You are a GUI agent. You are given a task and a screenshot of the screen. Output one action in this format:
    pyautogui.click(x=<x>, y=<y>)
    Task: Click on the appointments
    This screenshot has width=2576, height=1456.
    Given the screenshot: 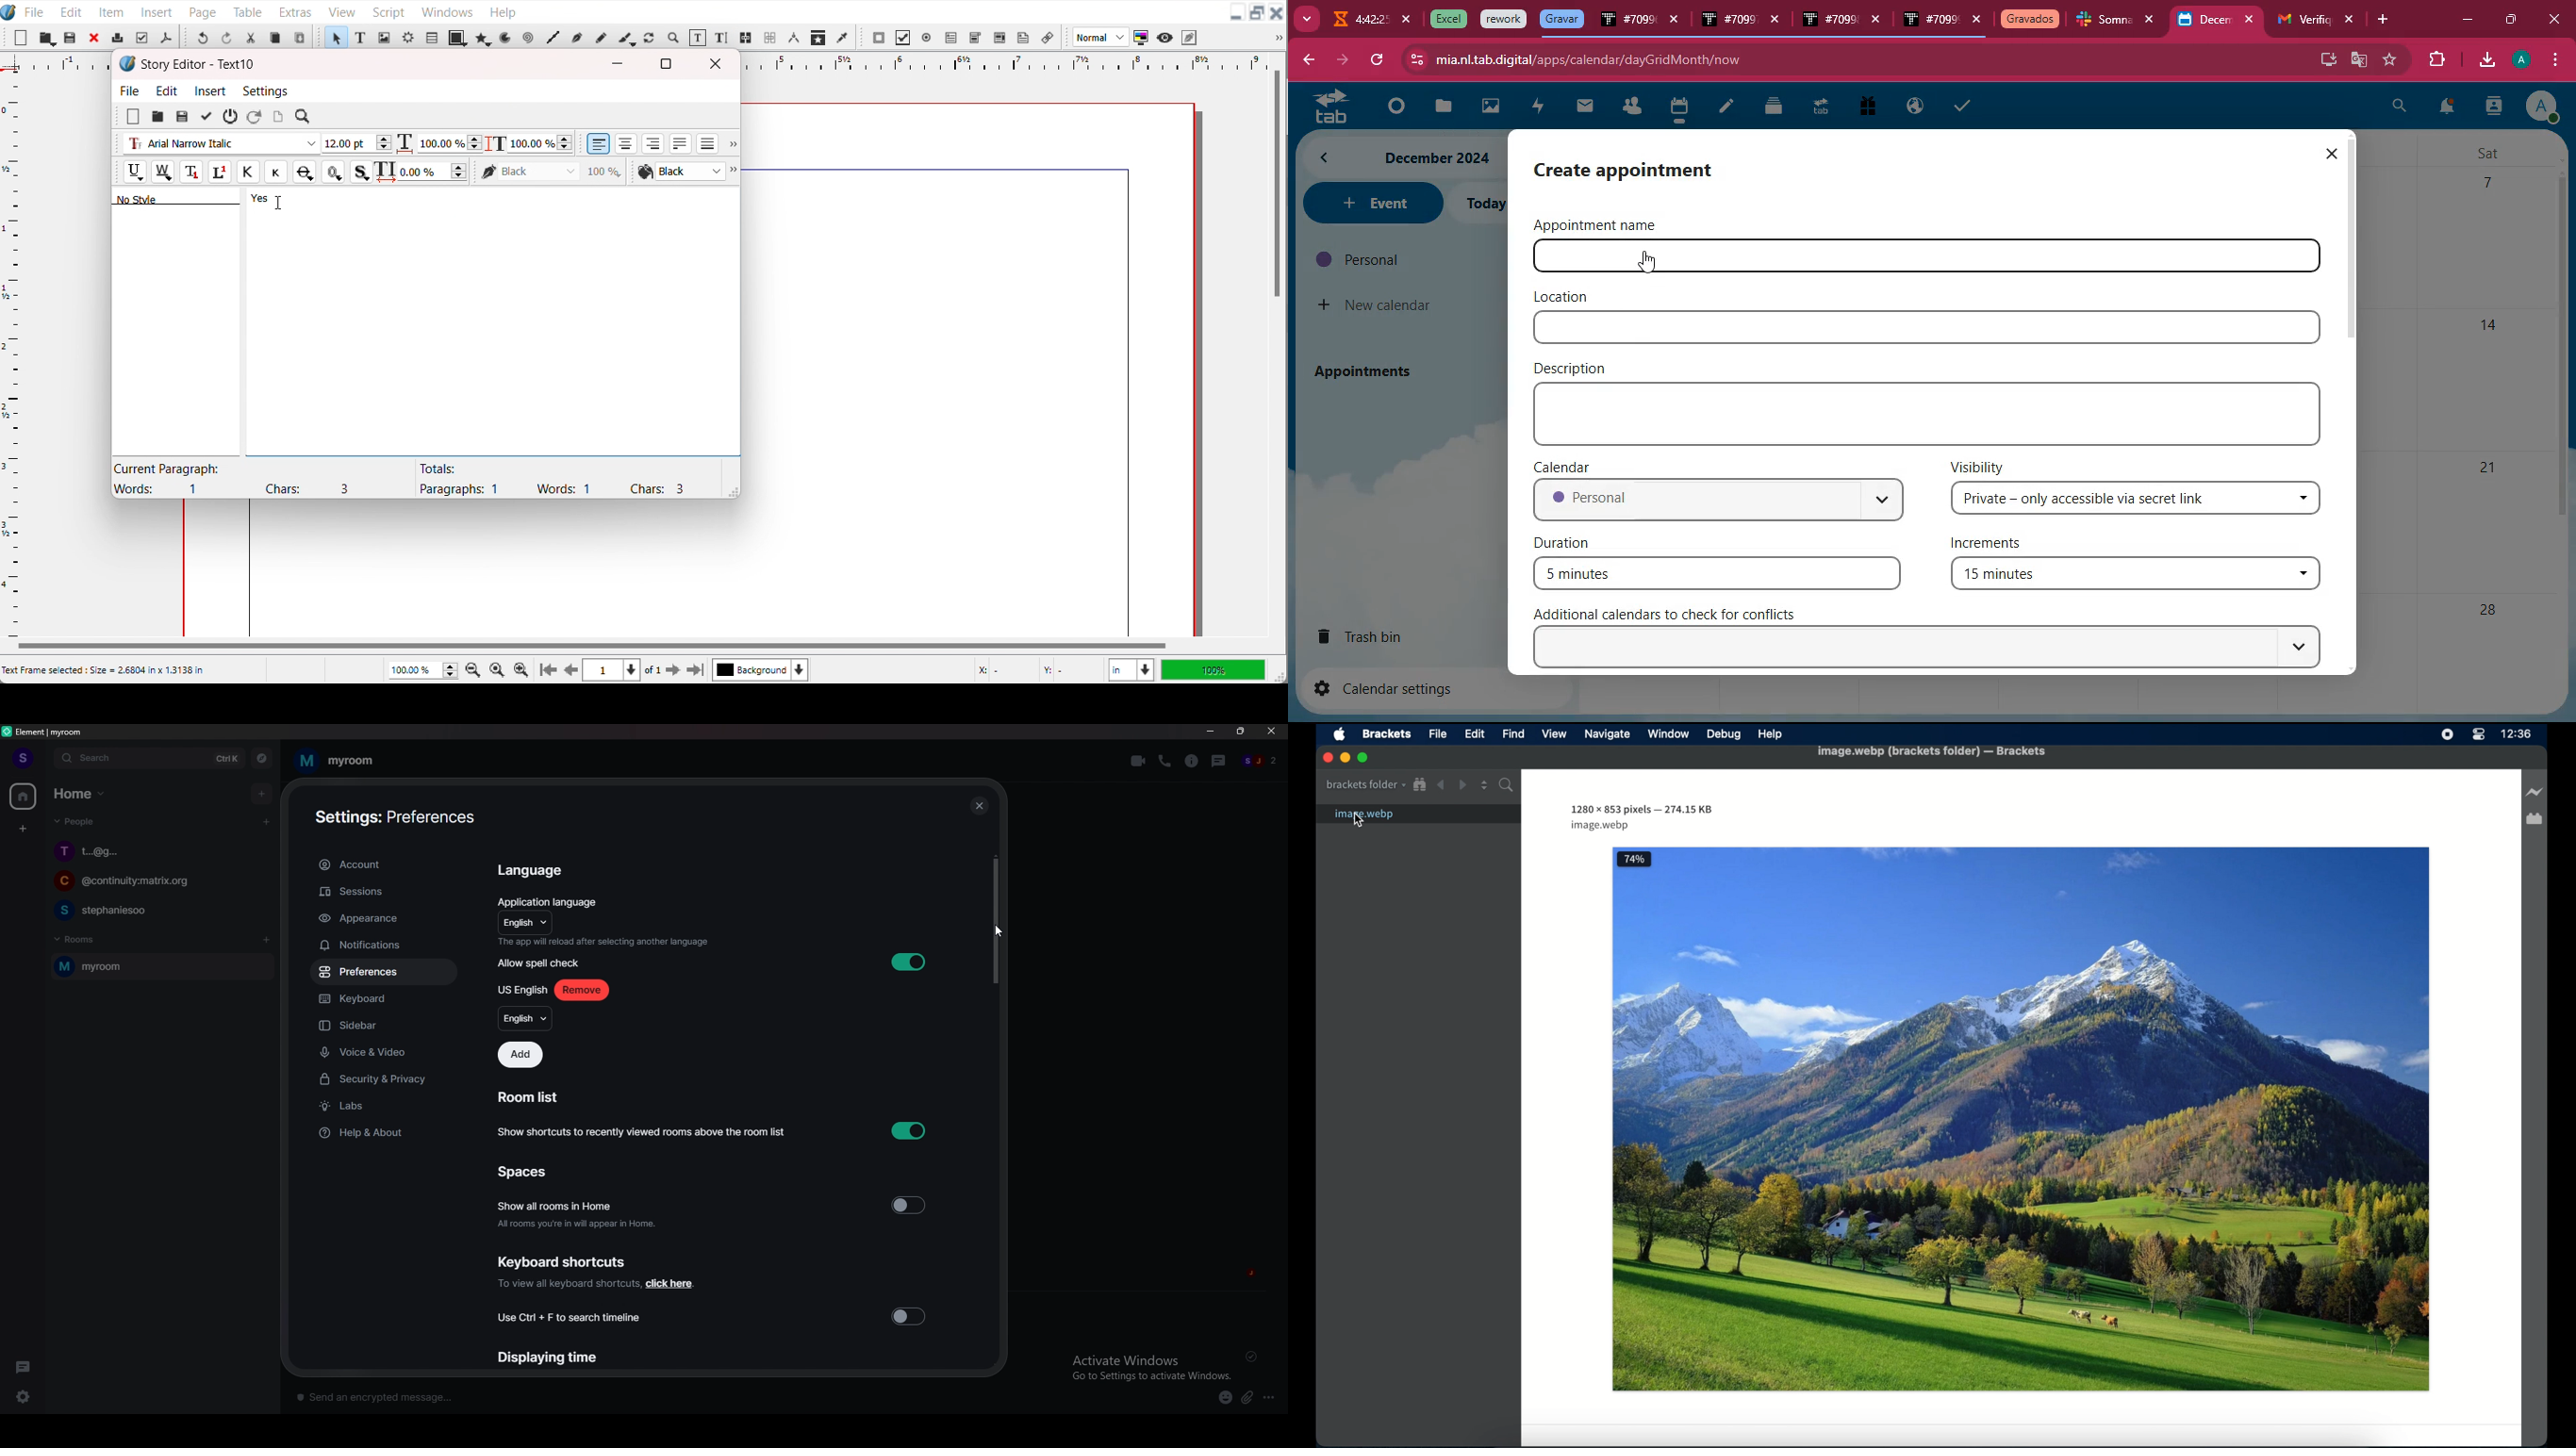 What is the action you would take?
    pyautogui.click(x=1369, y=370)
    